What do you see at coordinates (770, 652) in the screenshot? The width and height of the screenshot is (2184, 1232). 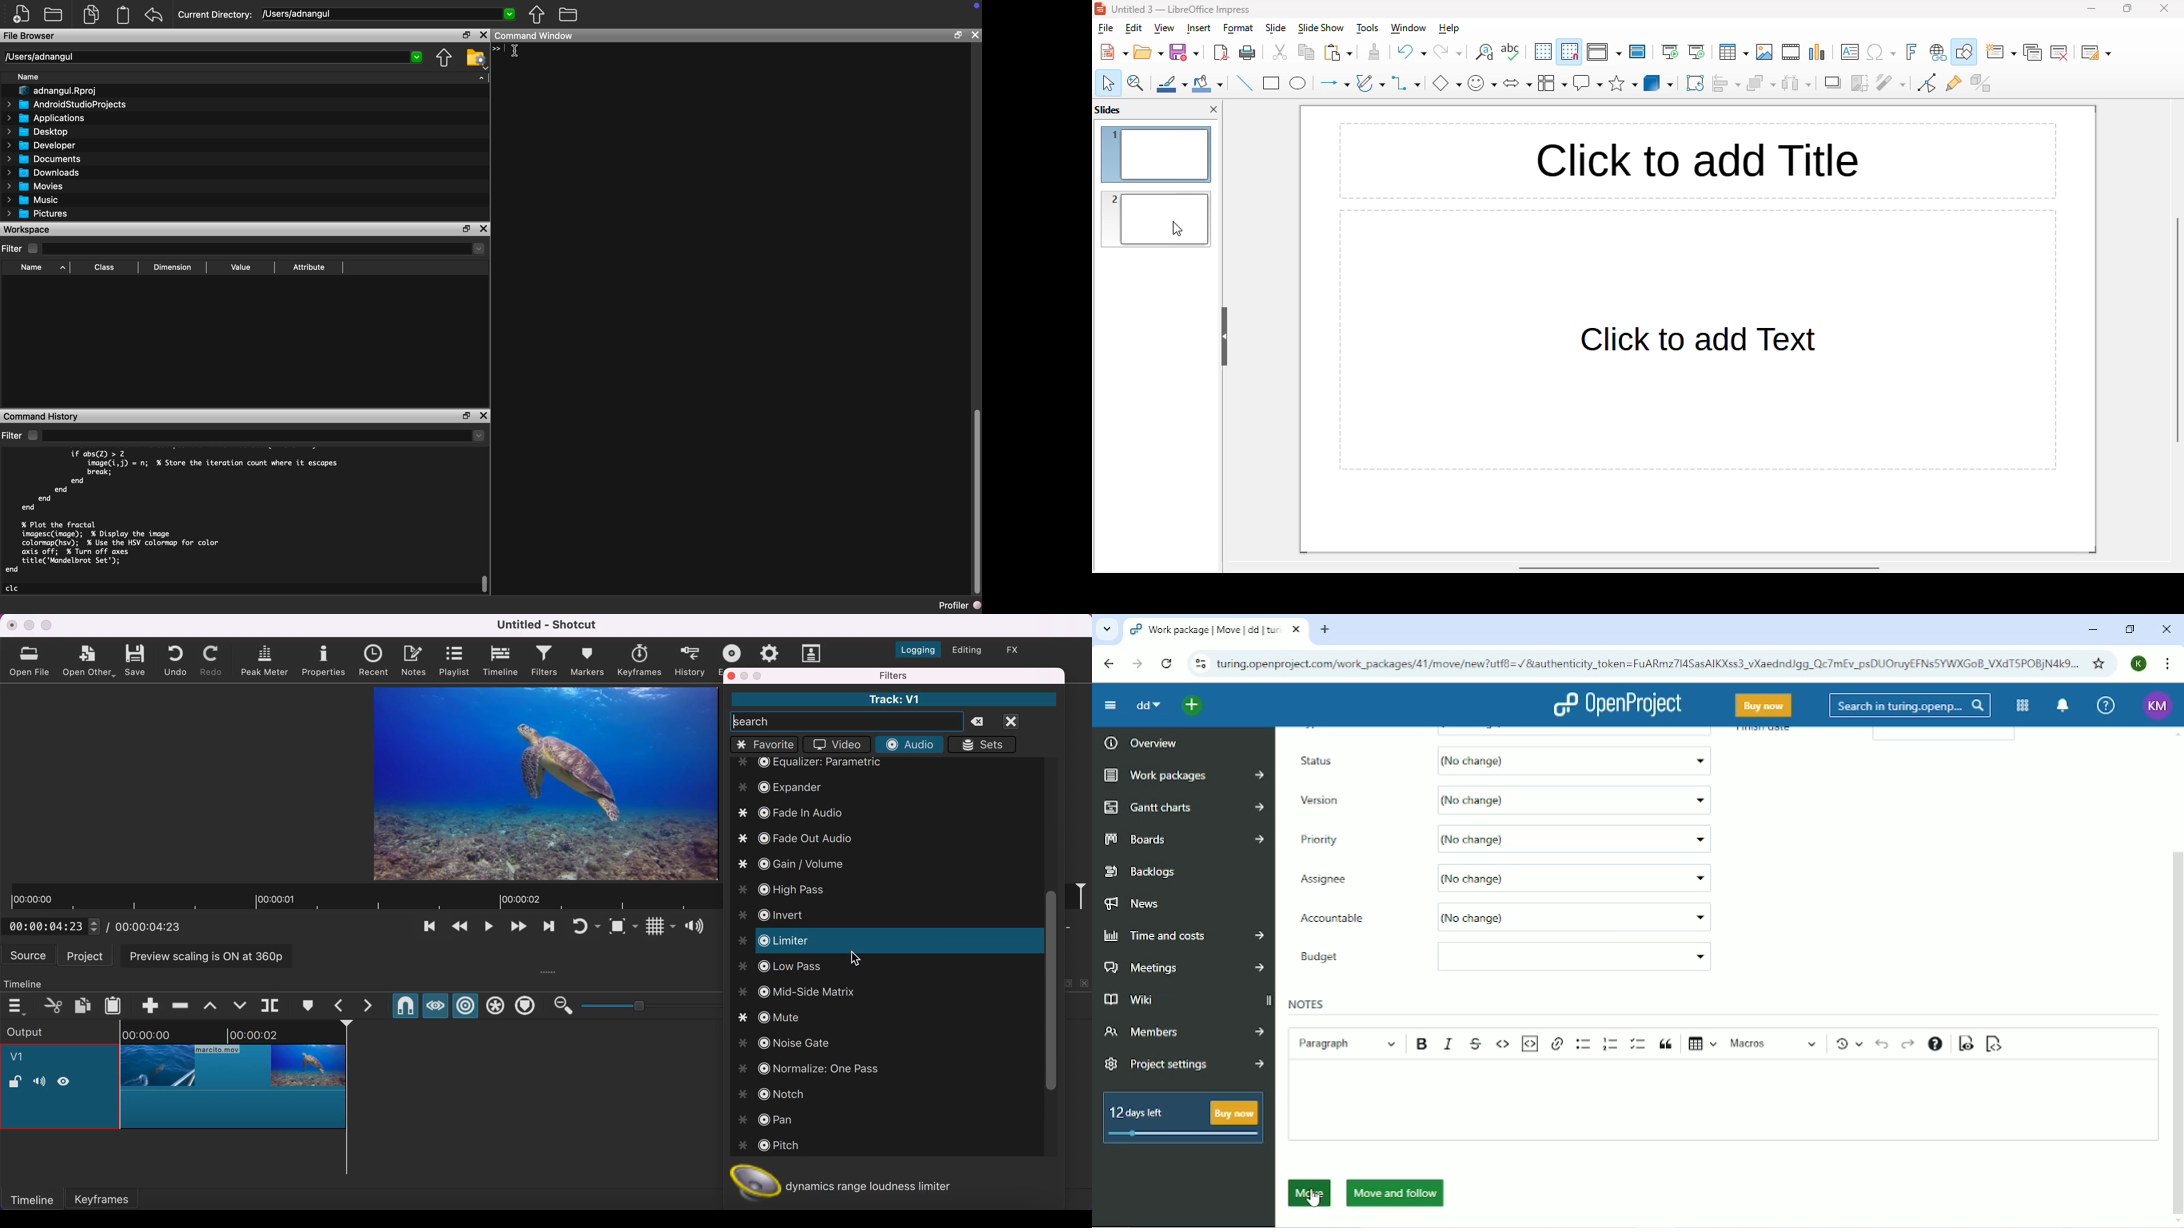 I see `jobs` at bounding box center [770, 652].